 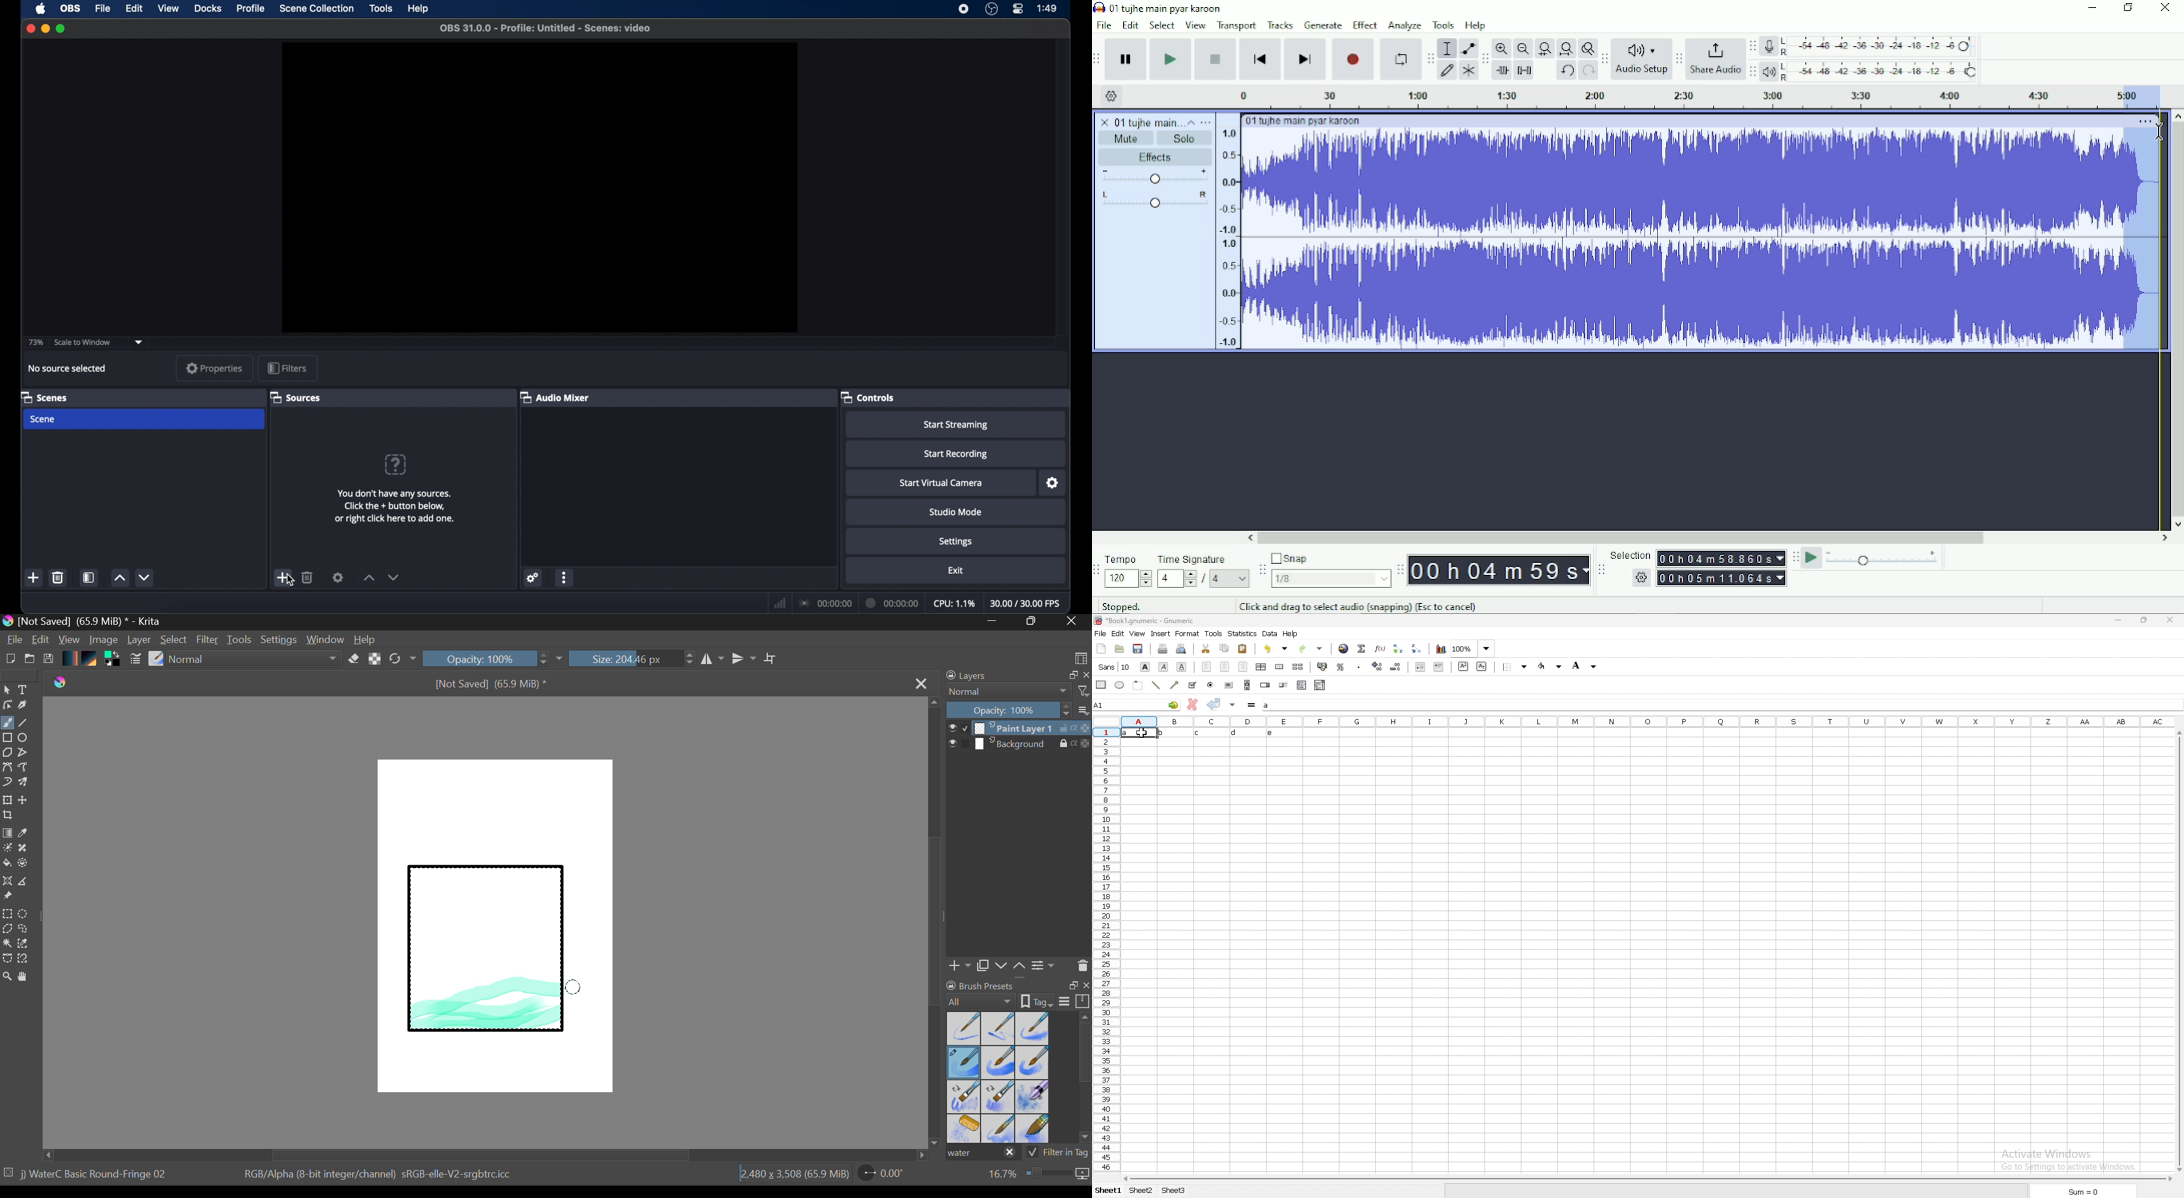 I want to click on 73%, so click(x=35, y=342).